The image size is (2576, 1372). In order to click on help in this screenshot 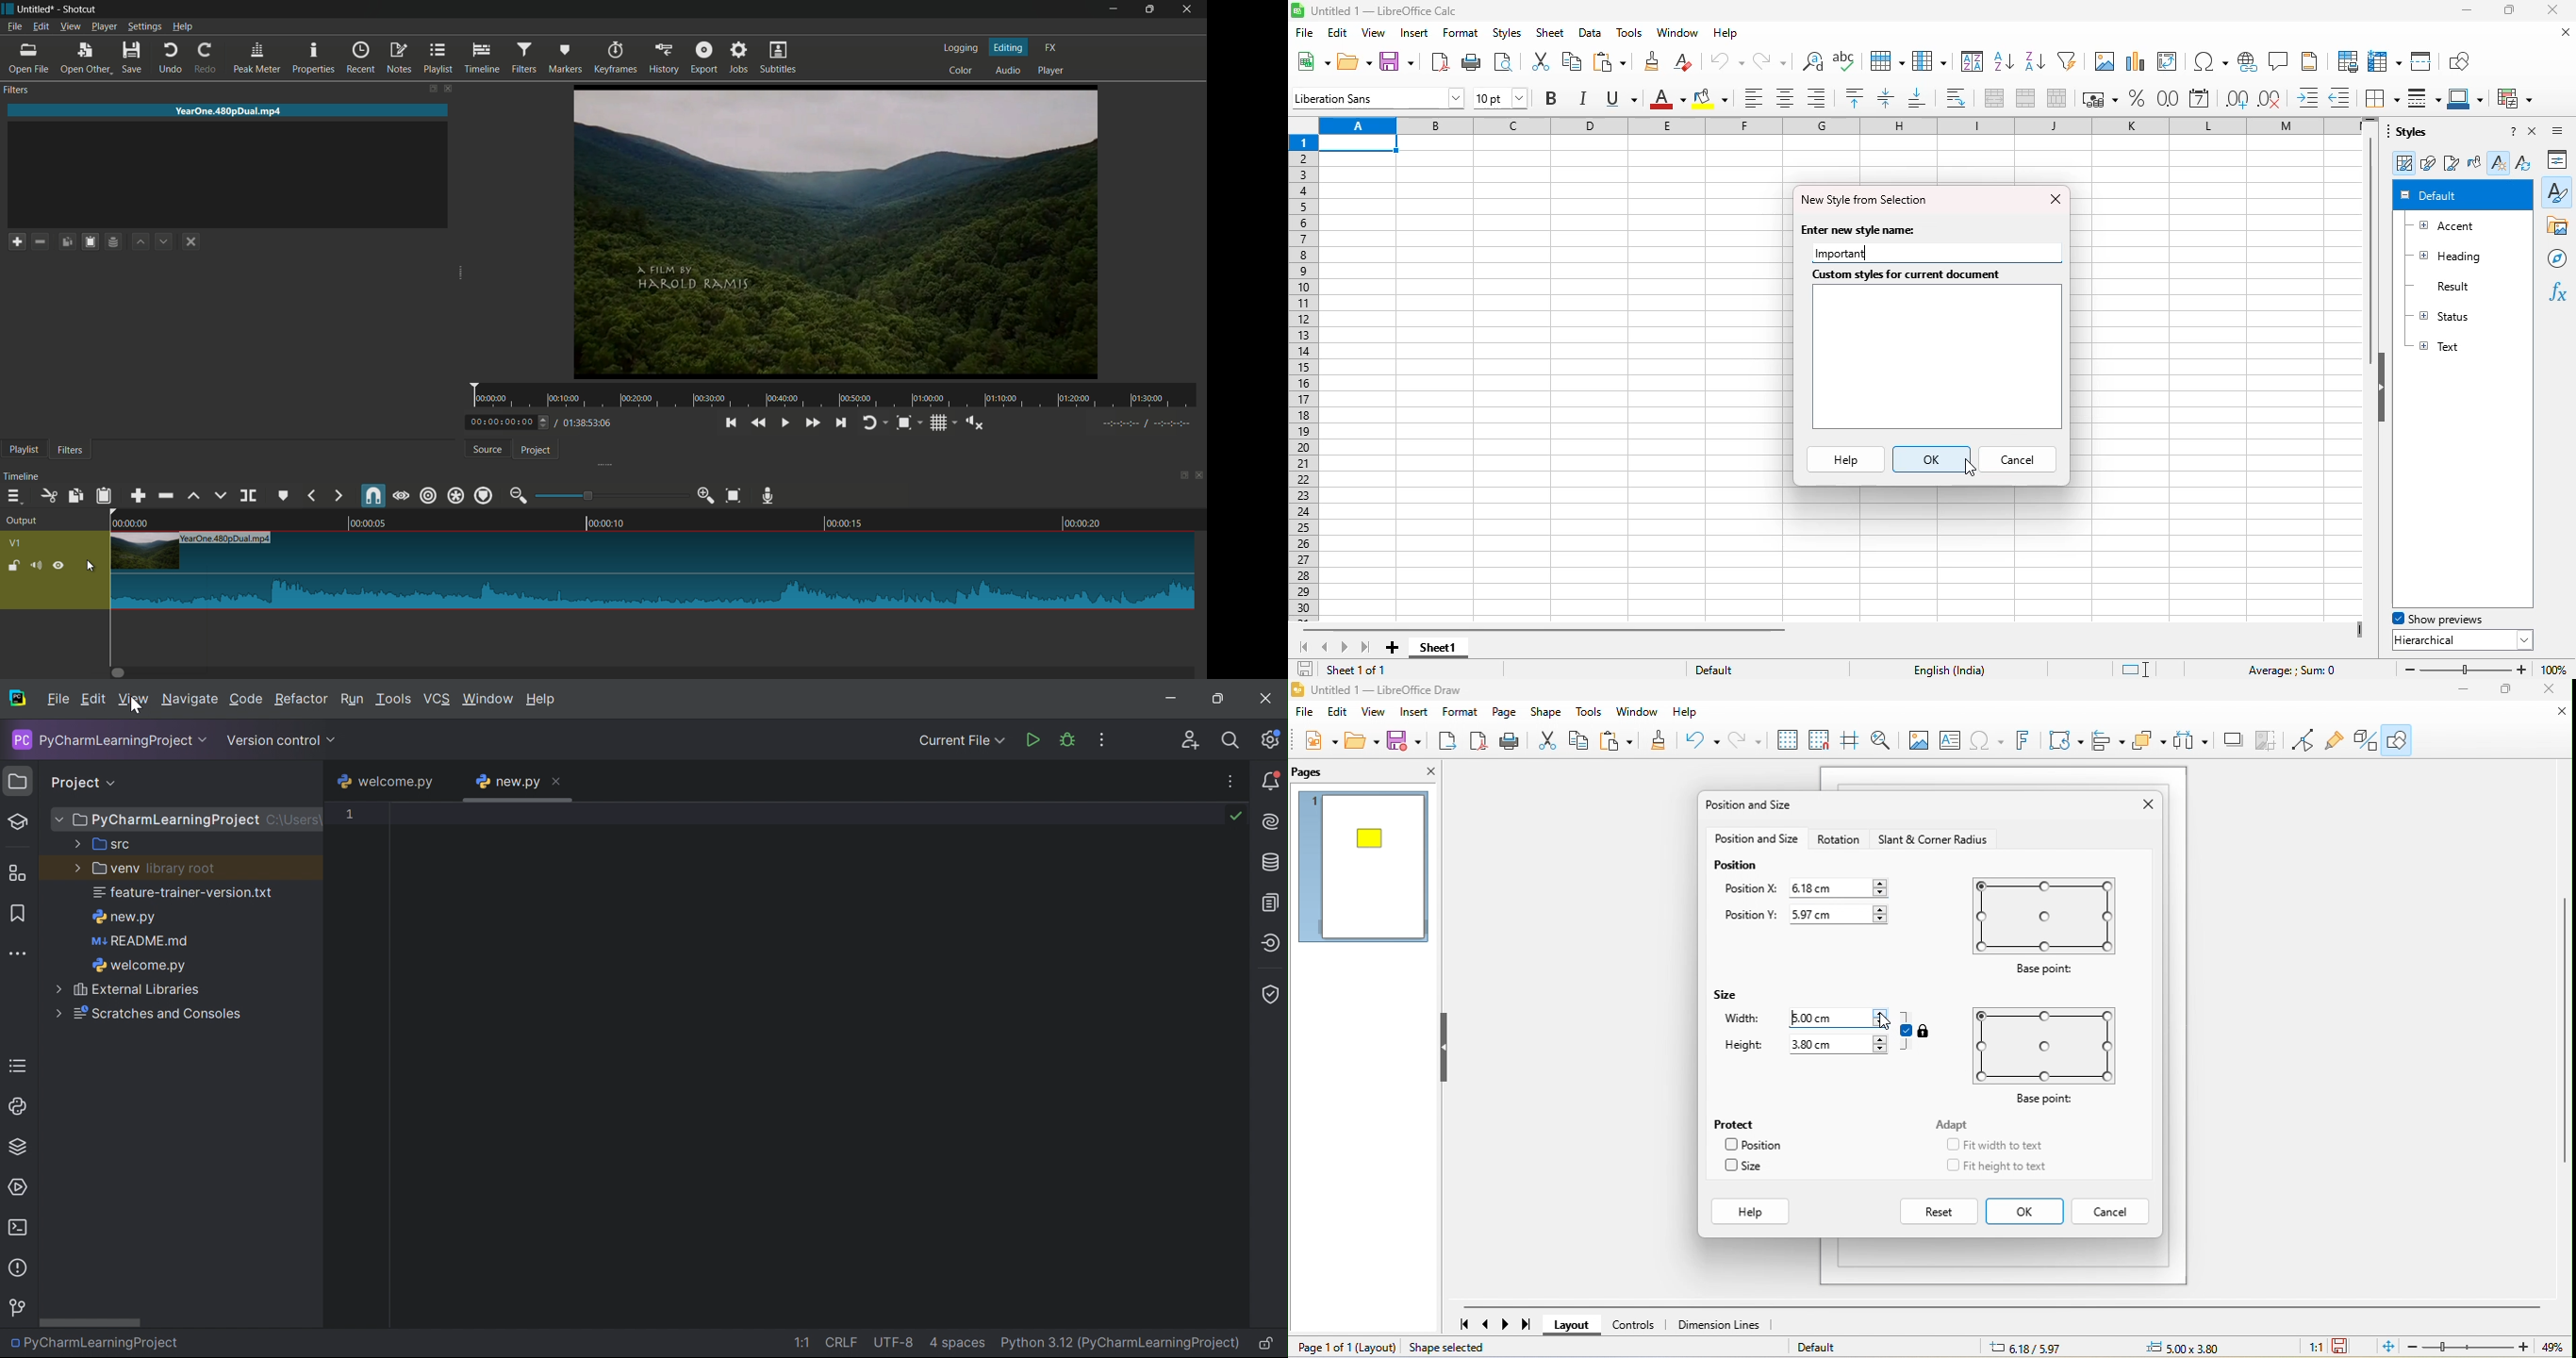, I will do `click(1751, 1212)`.